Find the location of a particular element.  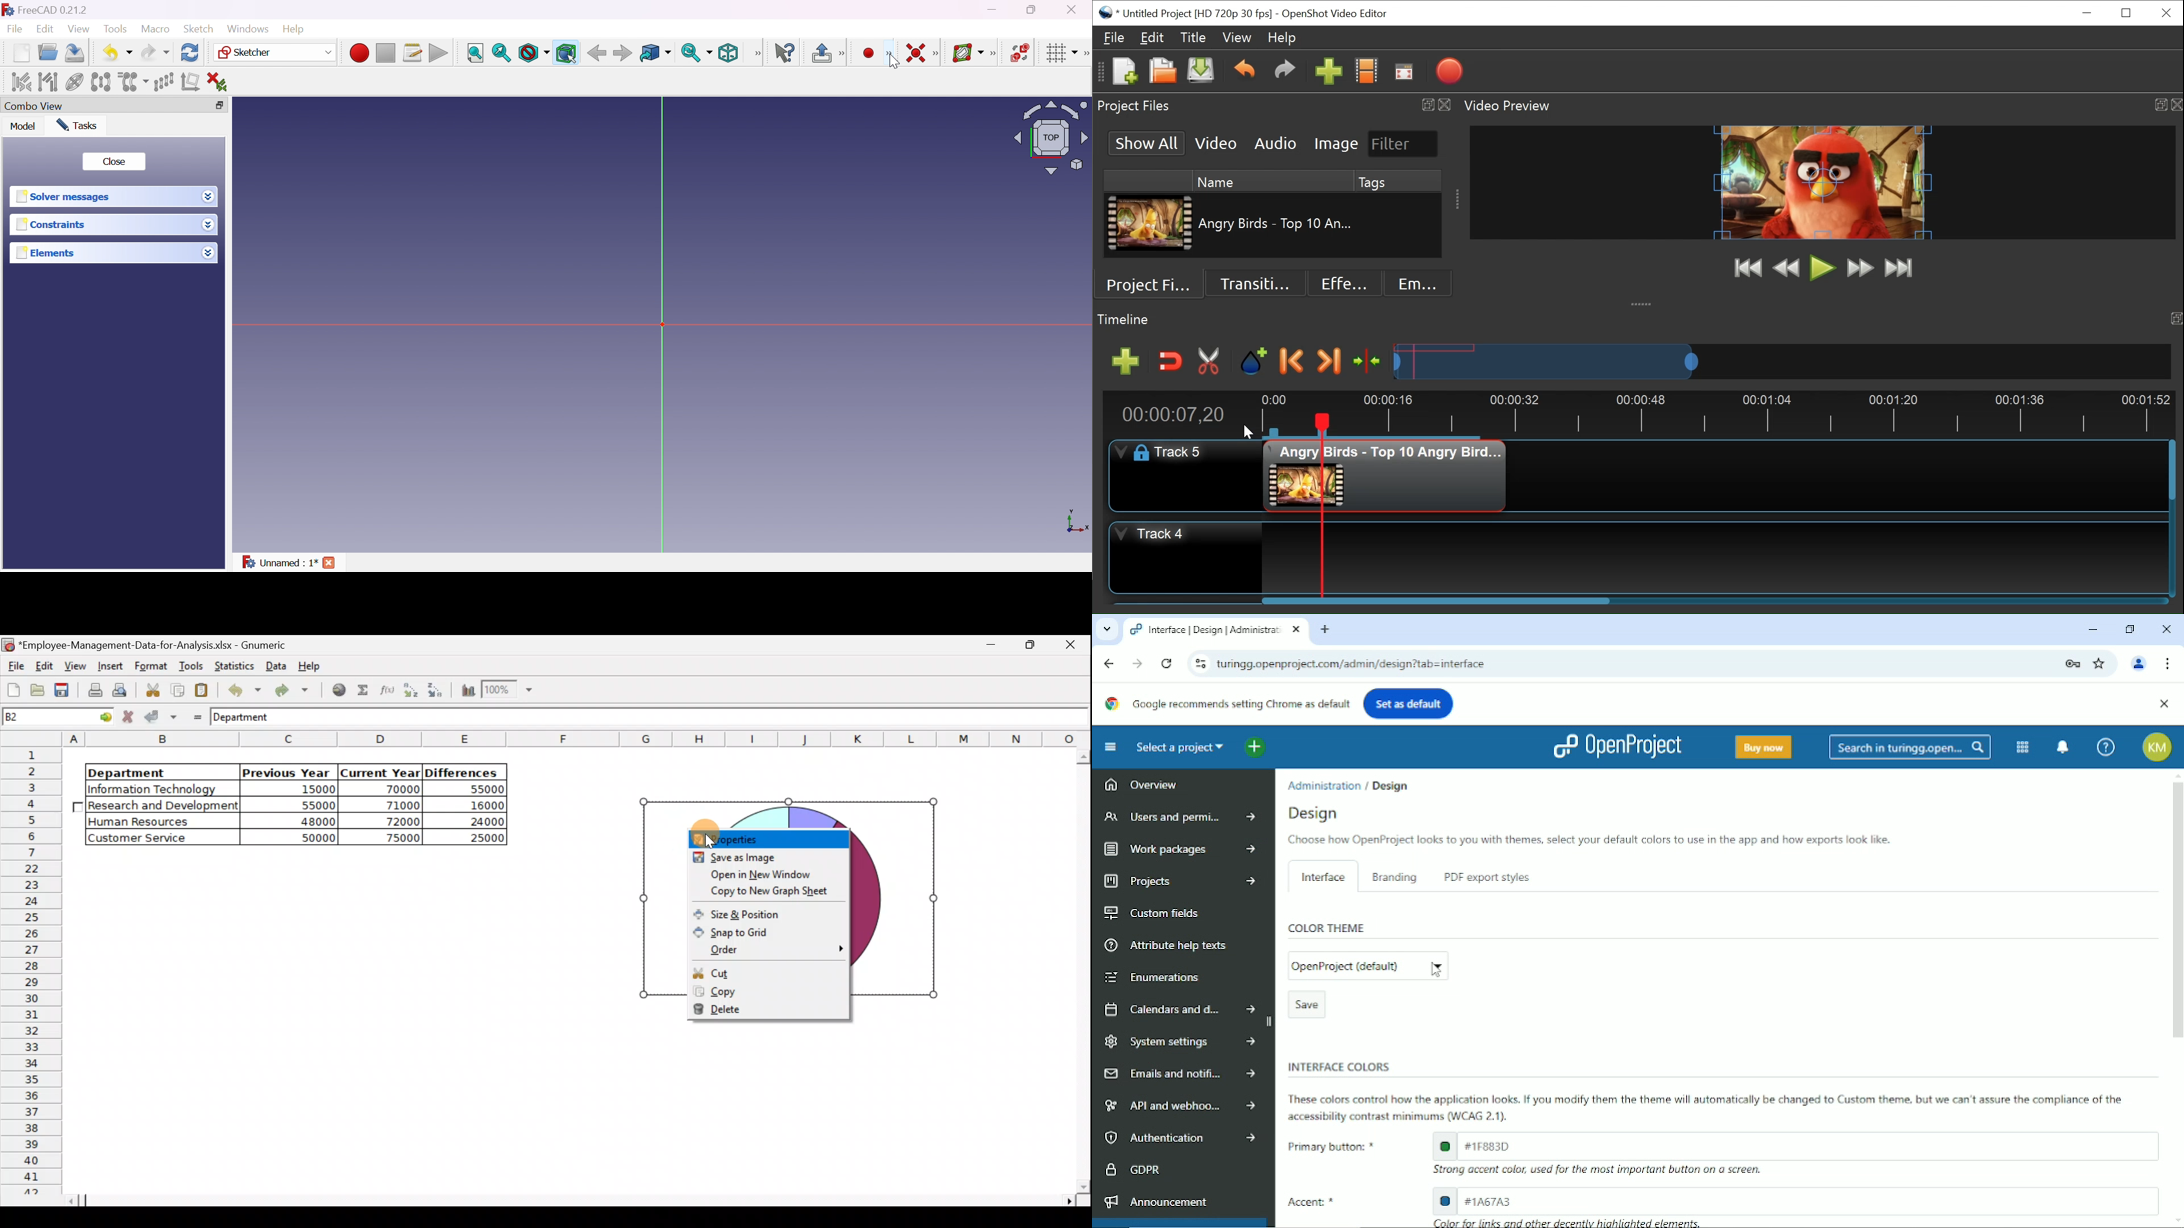

Collapse project menu is located at coordinates (1110, 747).